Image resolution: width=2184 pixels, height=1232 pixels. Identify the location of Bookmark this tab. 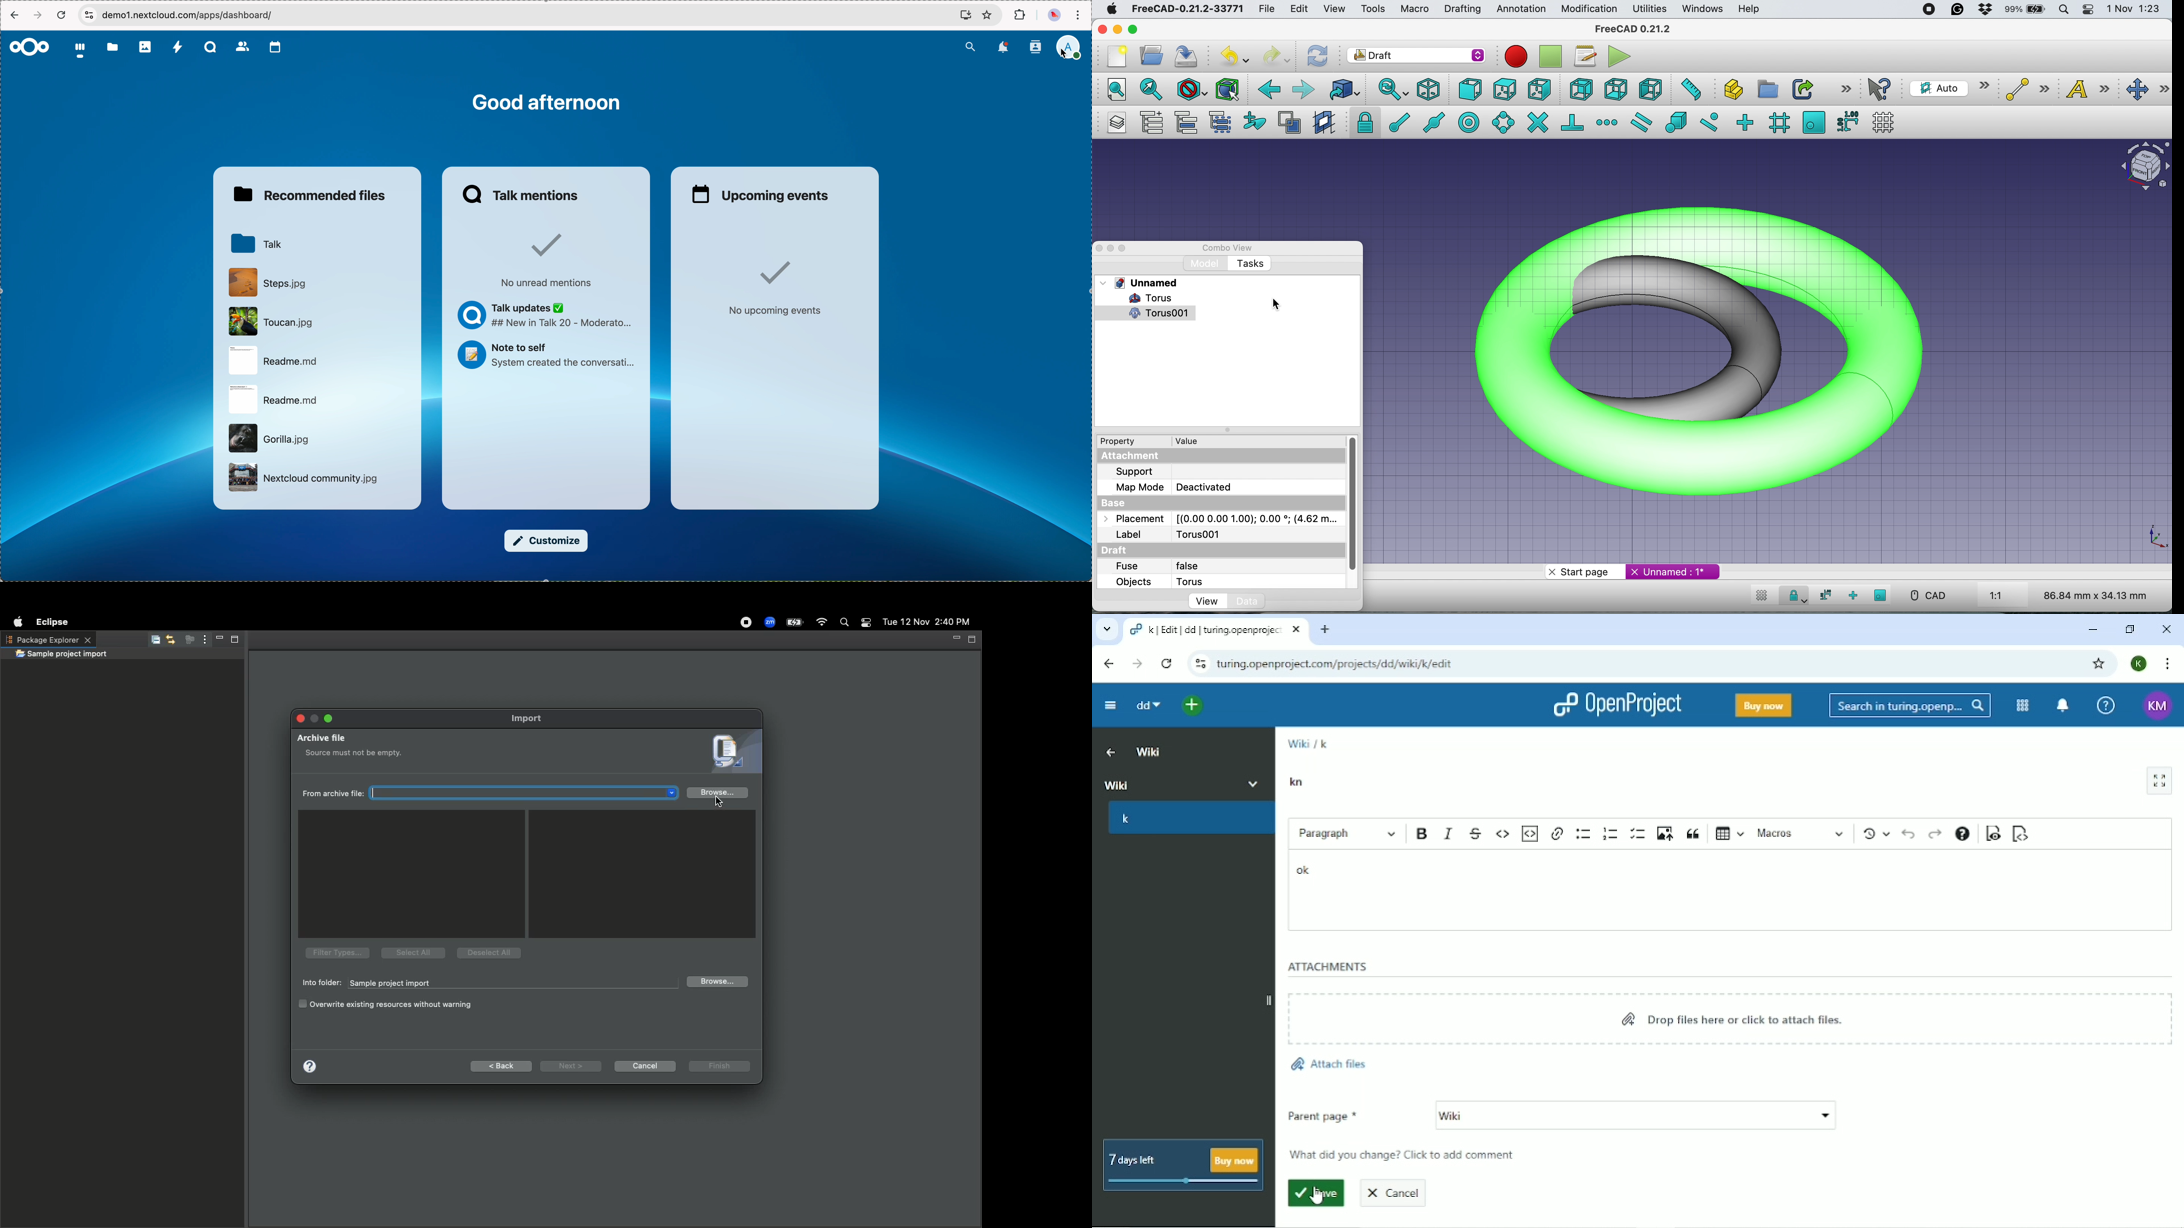
(2098, 663).